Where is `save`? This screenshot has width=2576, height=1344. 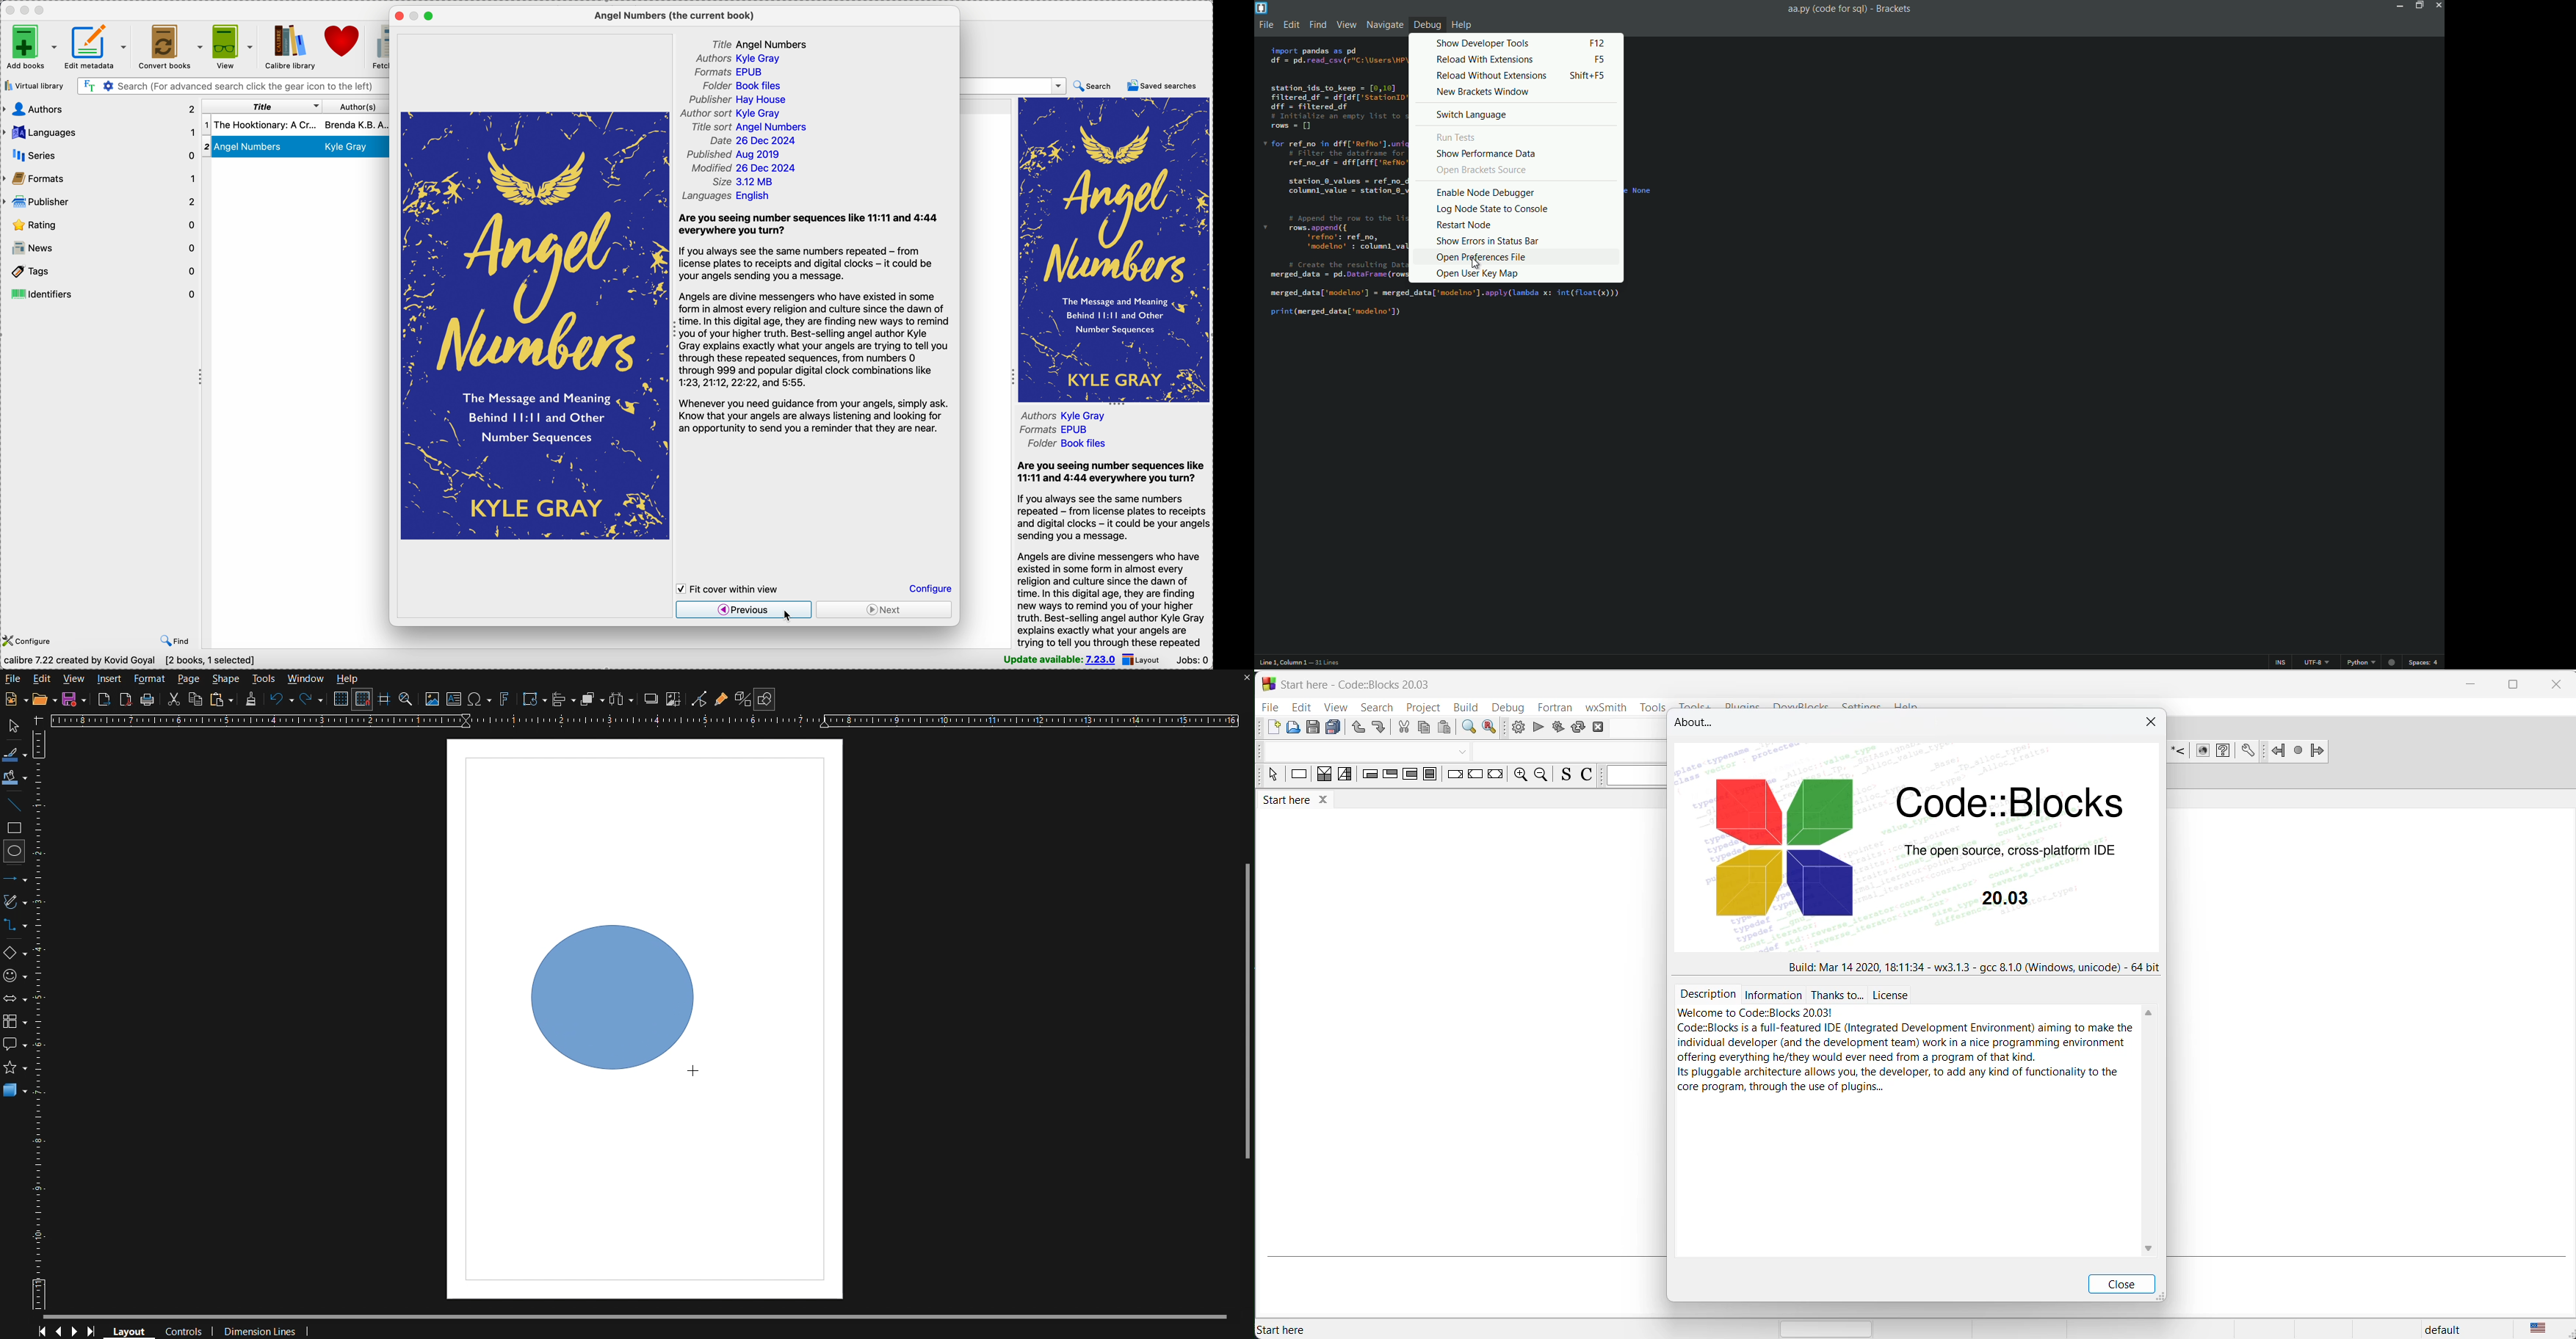 save is located at coordinates (1311, 730).